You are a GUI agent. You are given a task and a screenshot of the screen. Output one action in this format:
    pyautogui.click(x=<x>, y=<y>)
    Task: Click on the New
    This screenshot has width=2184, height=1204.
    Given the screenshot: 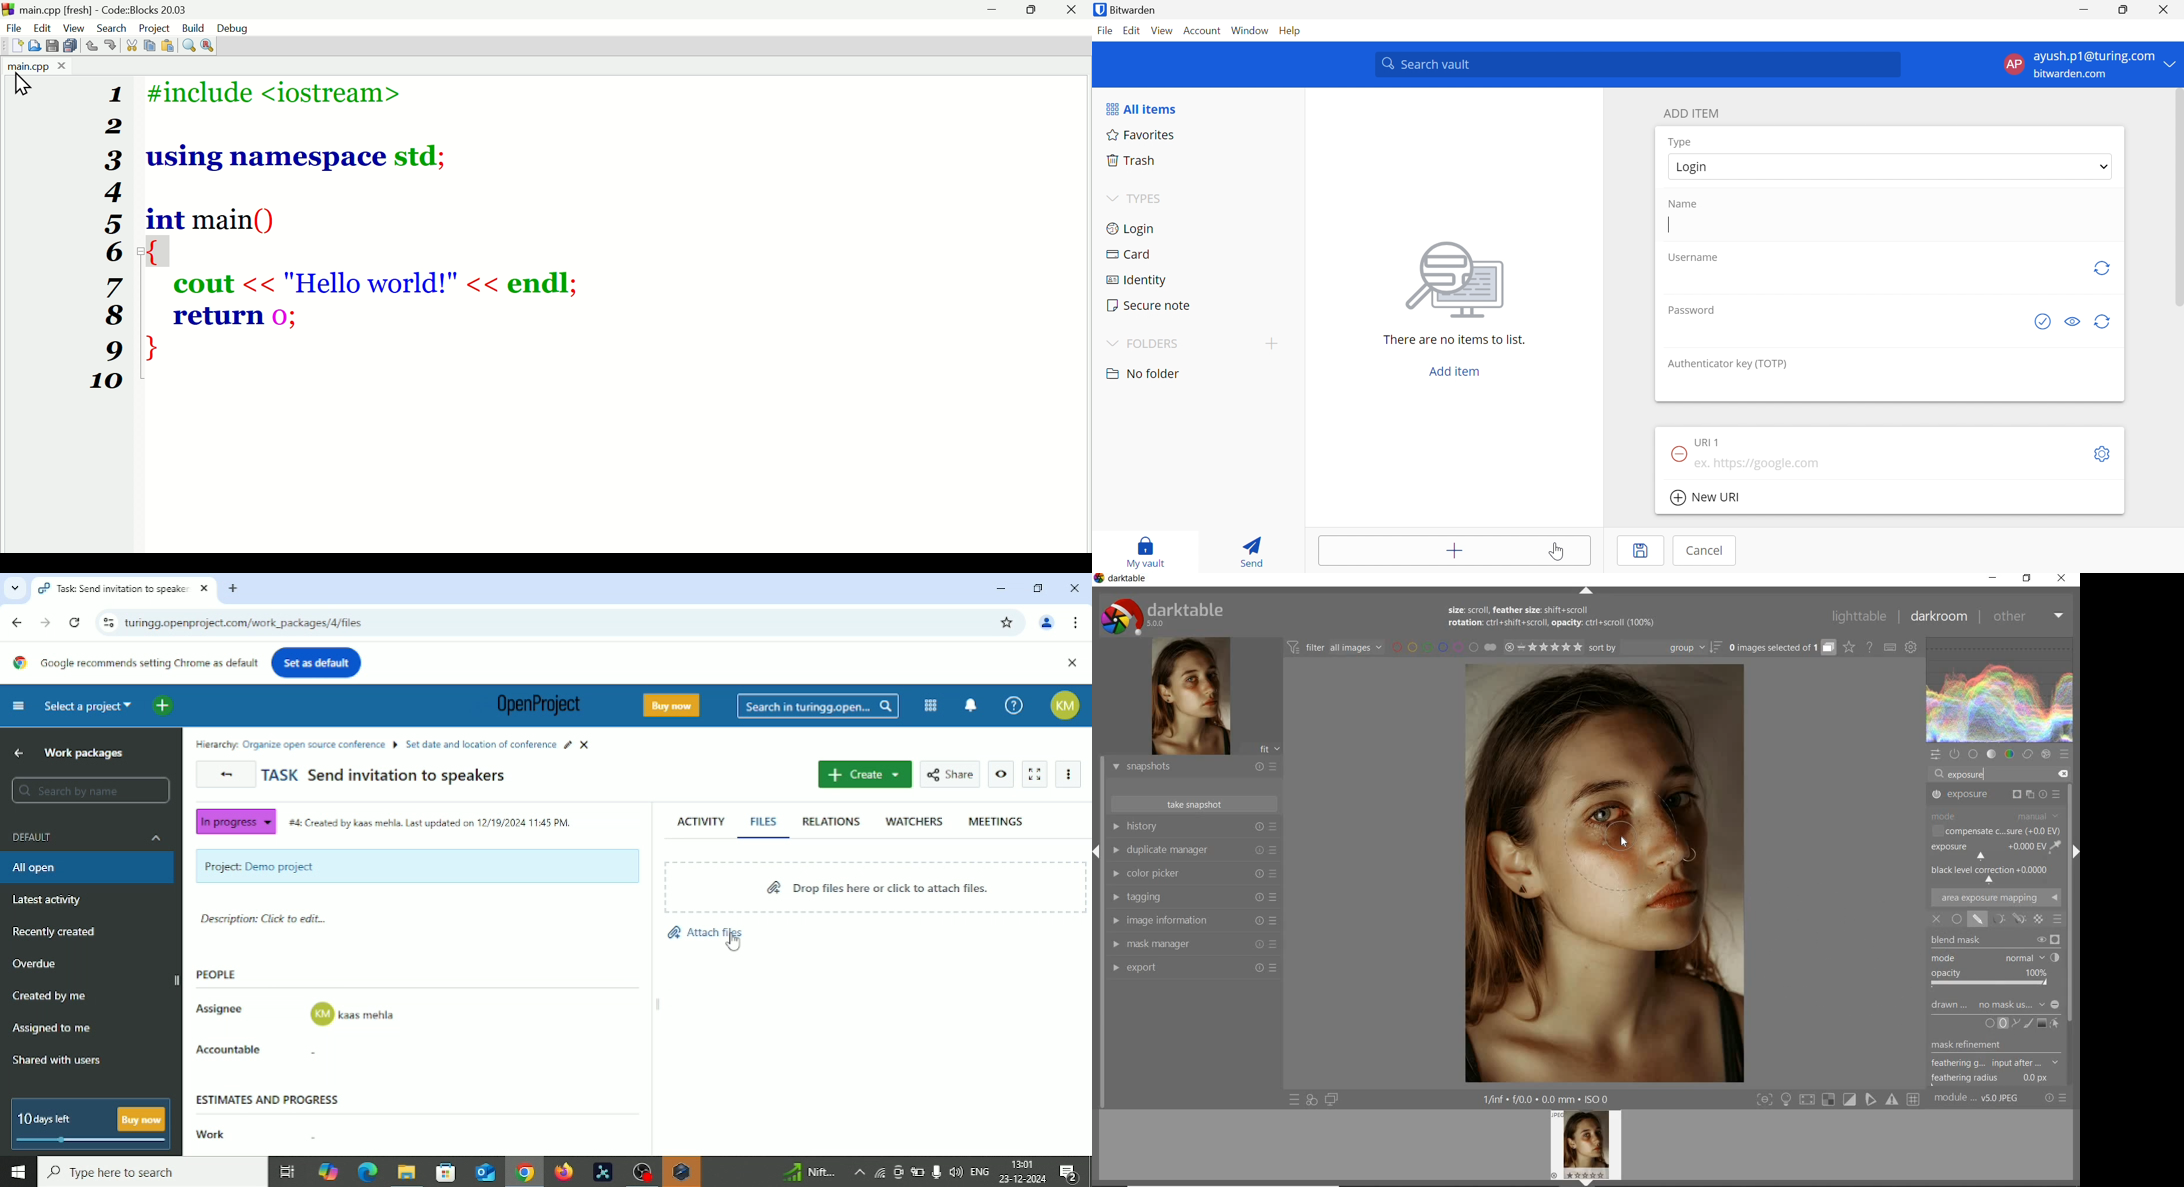 What is the action you would take?
    pyautogui.click(x=34, y=46)
    